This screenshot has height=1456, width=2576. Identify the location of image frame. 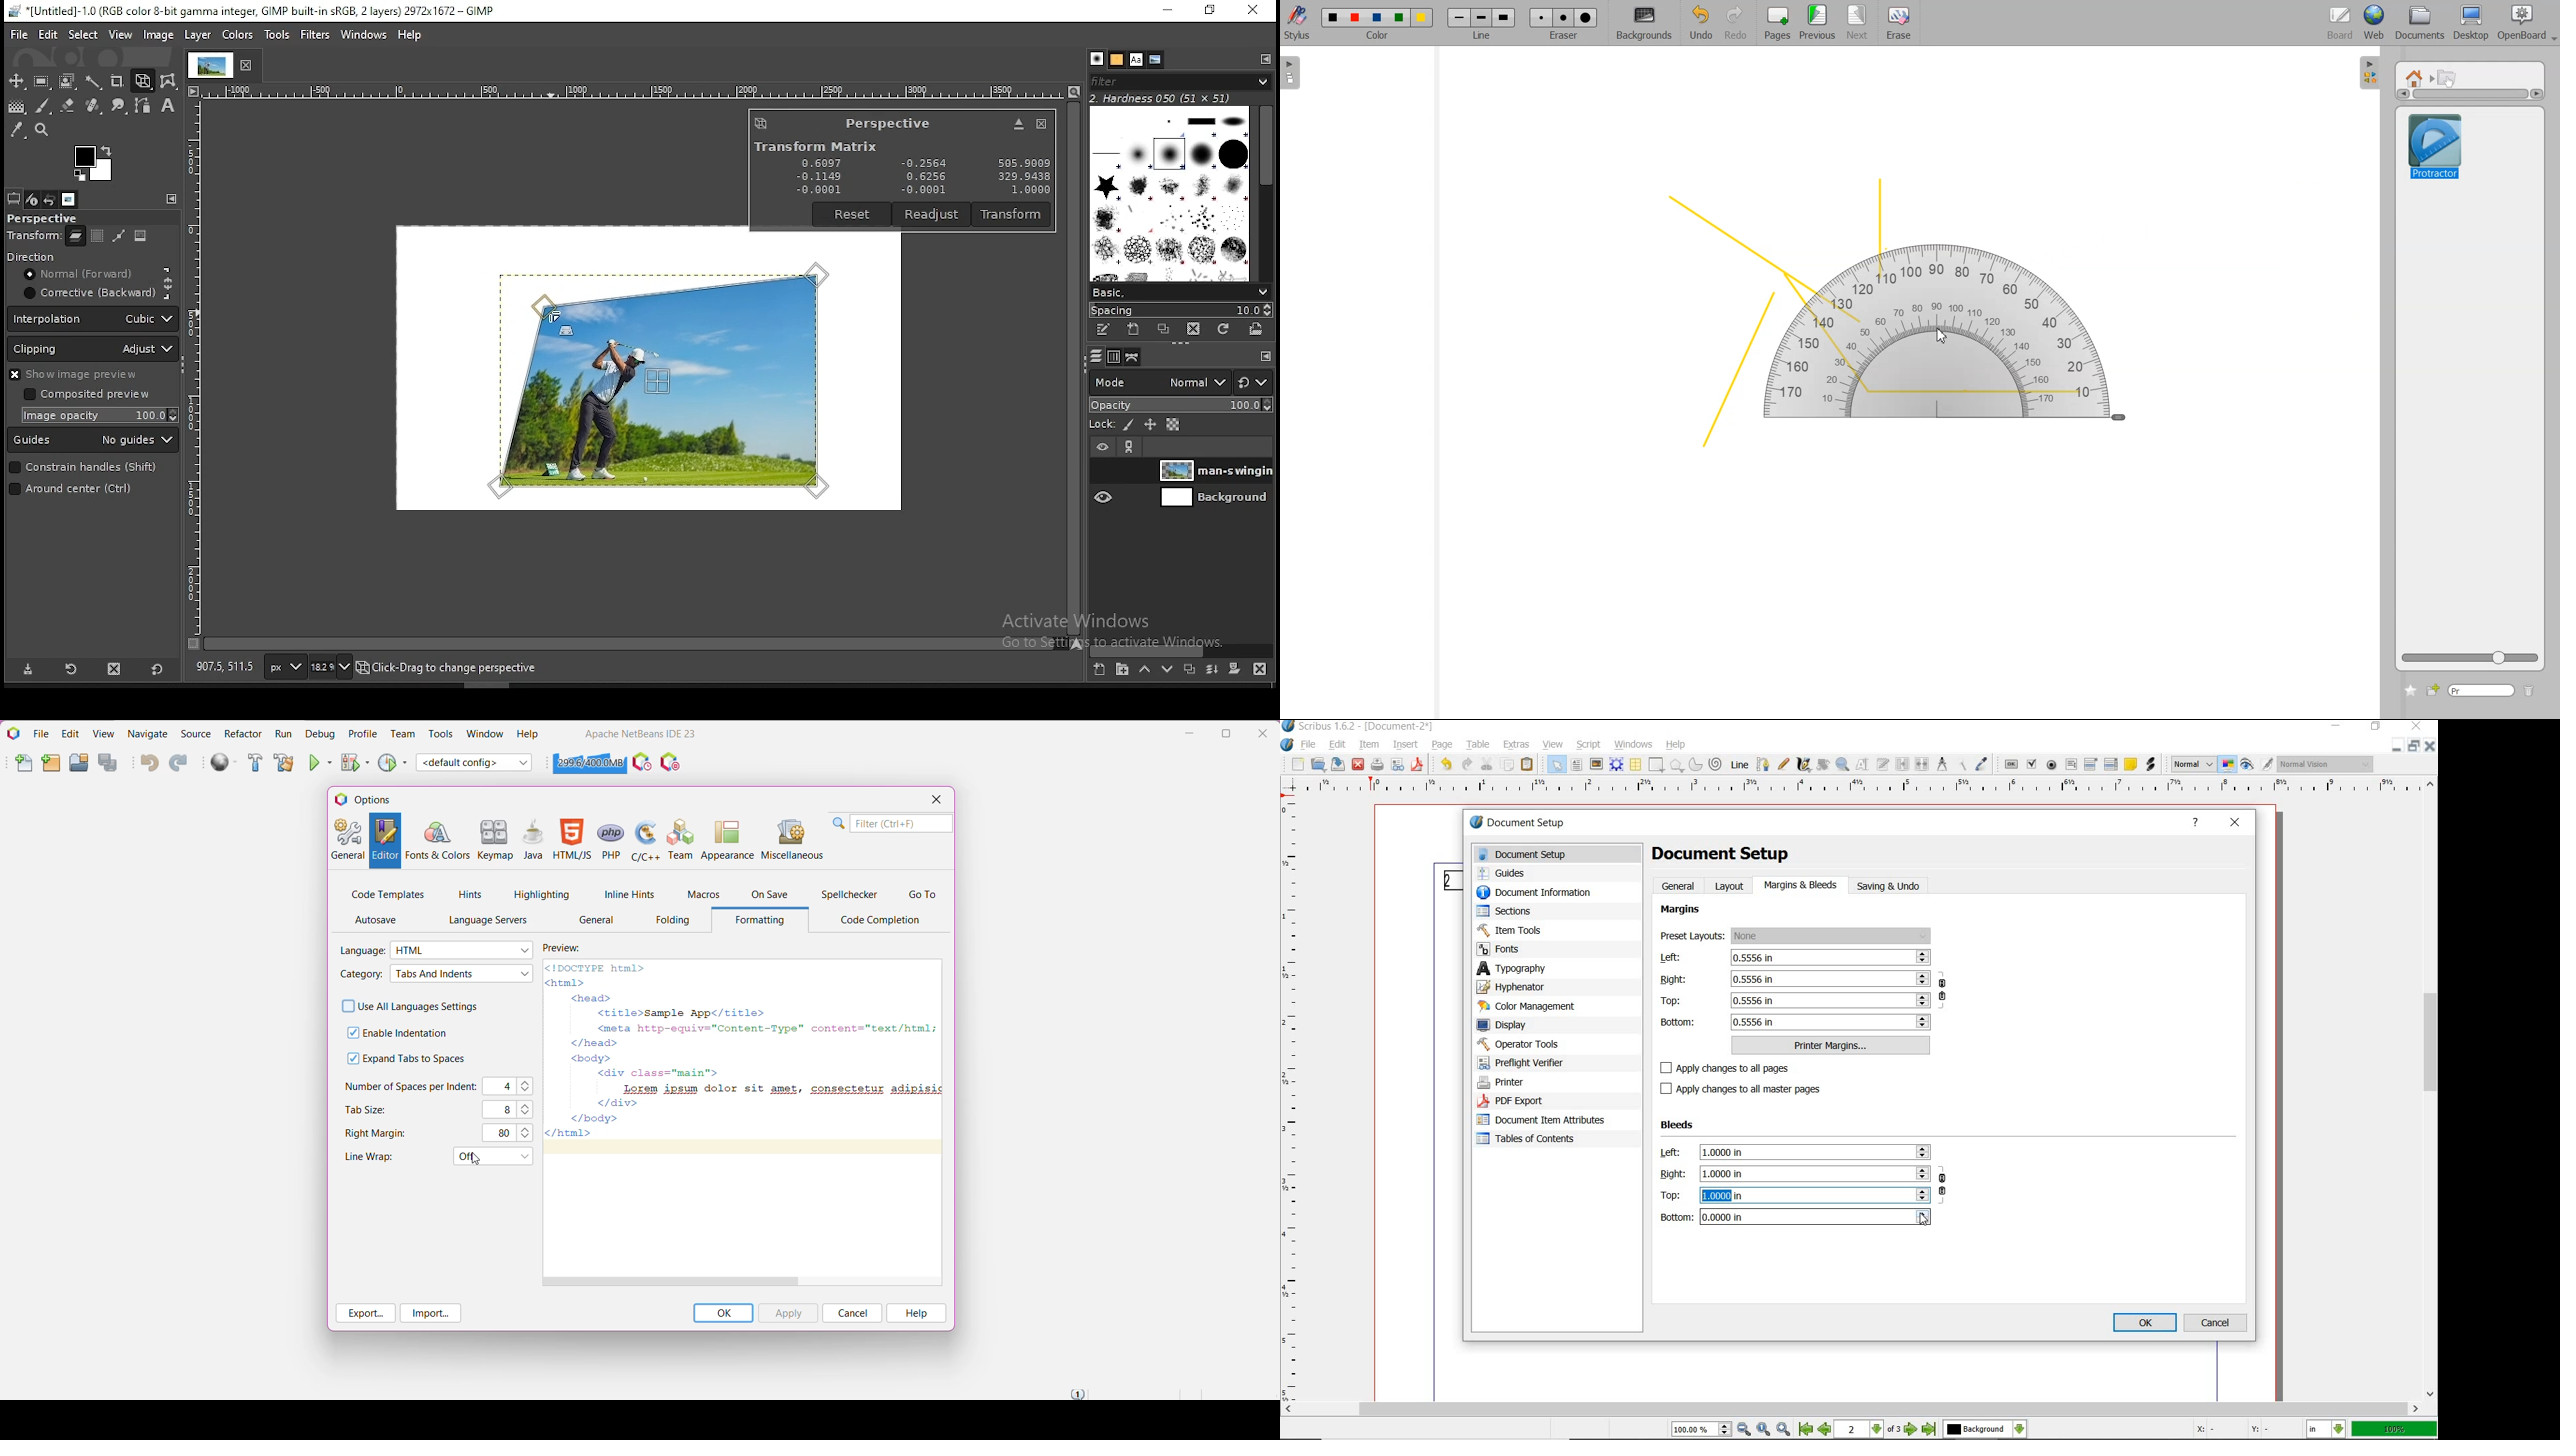
(1595, 765).